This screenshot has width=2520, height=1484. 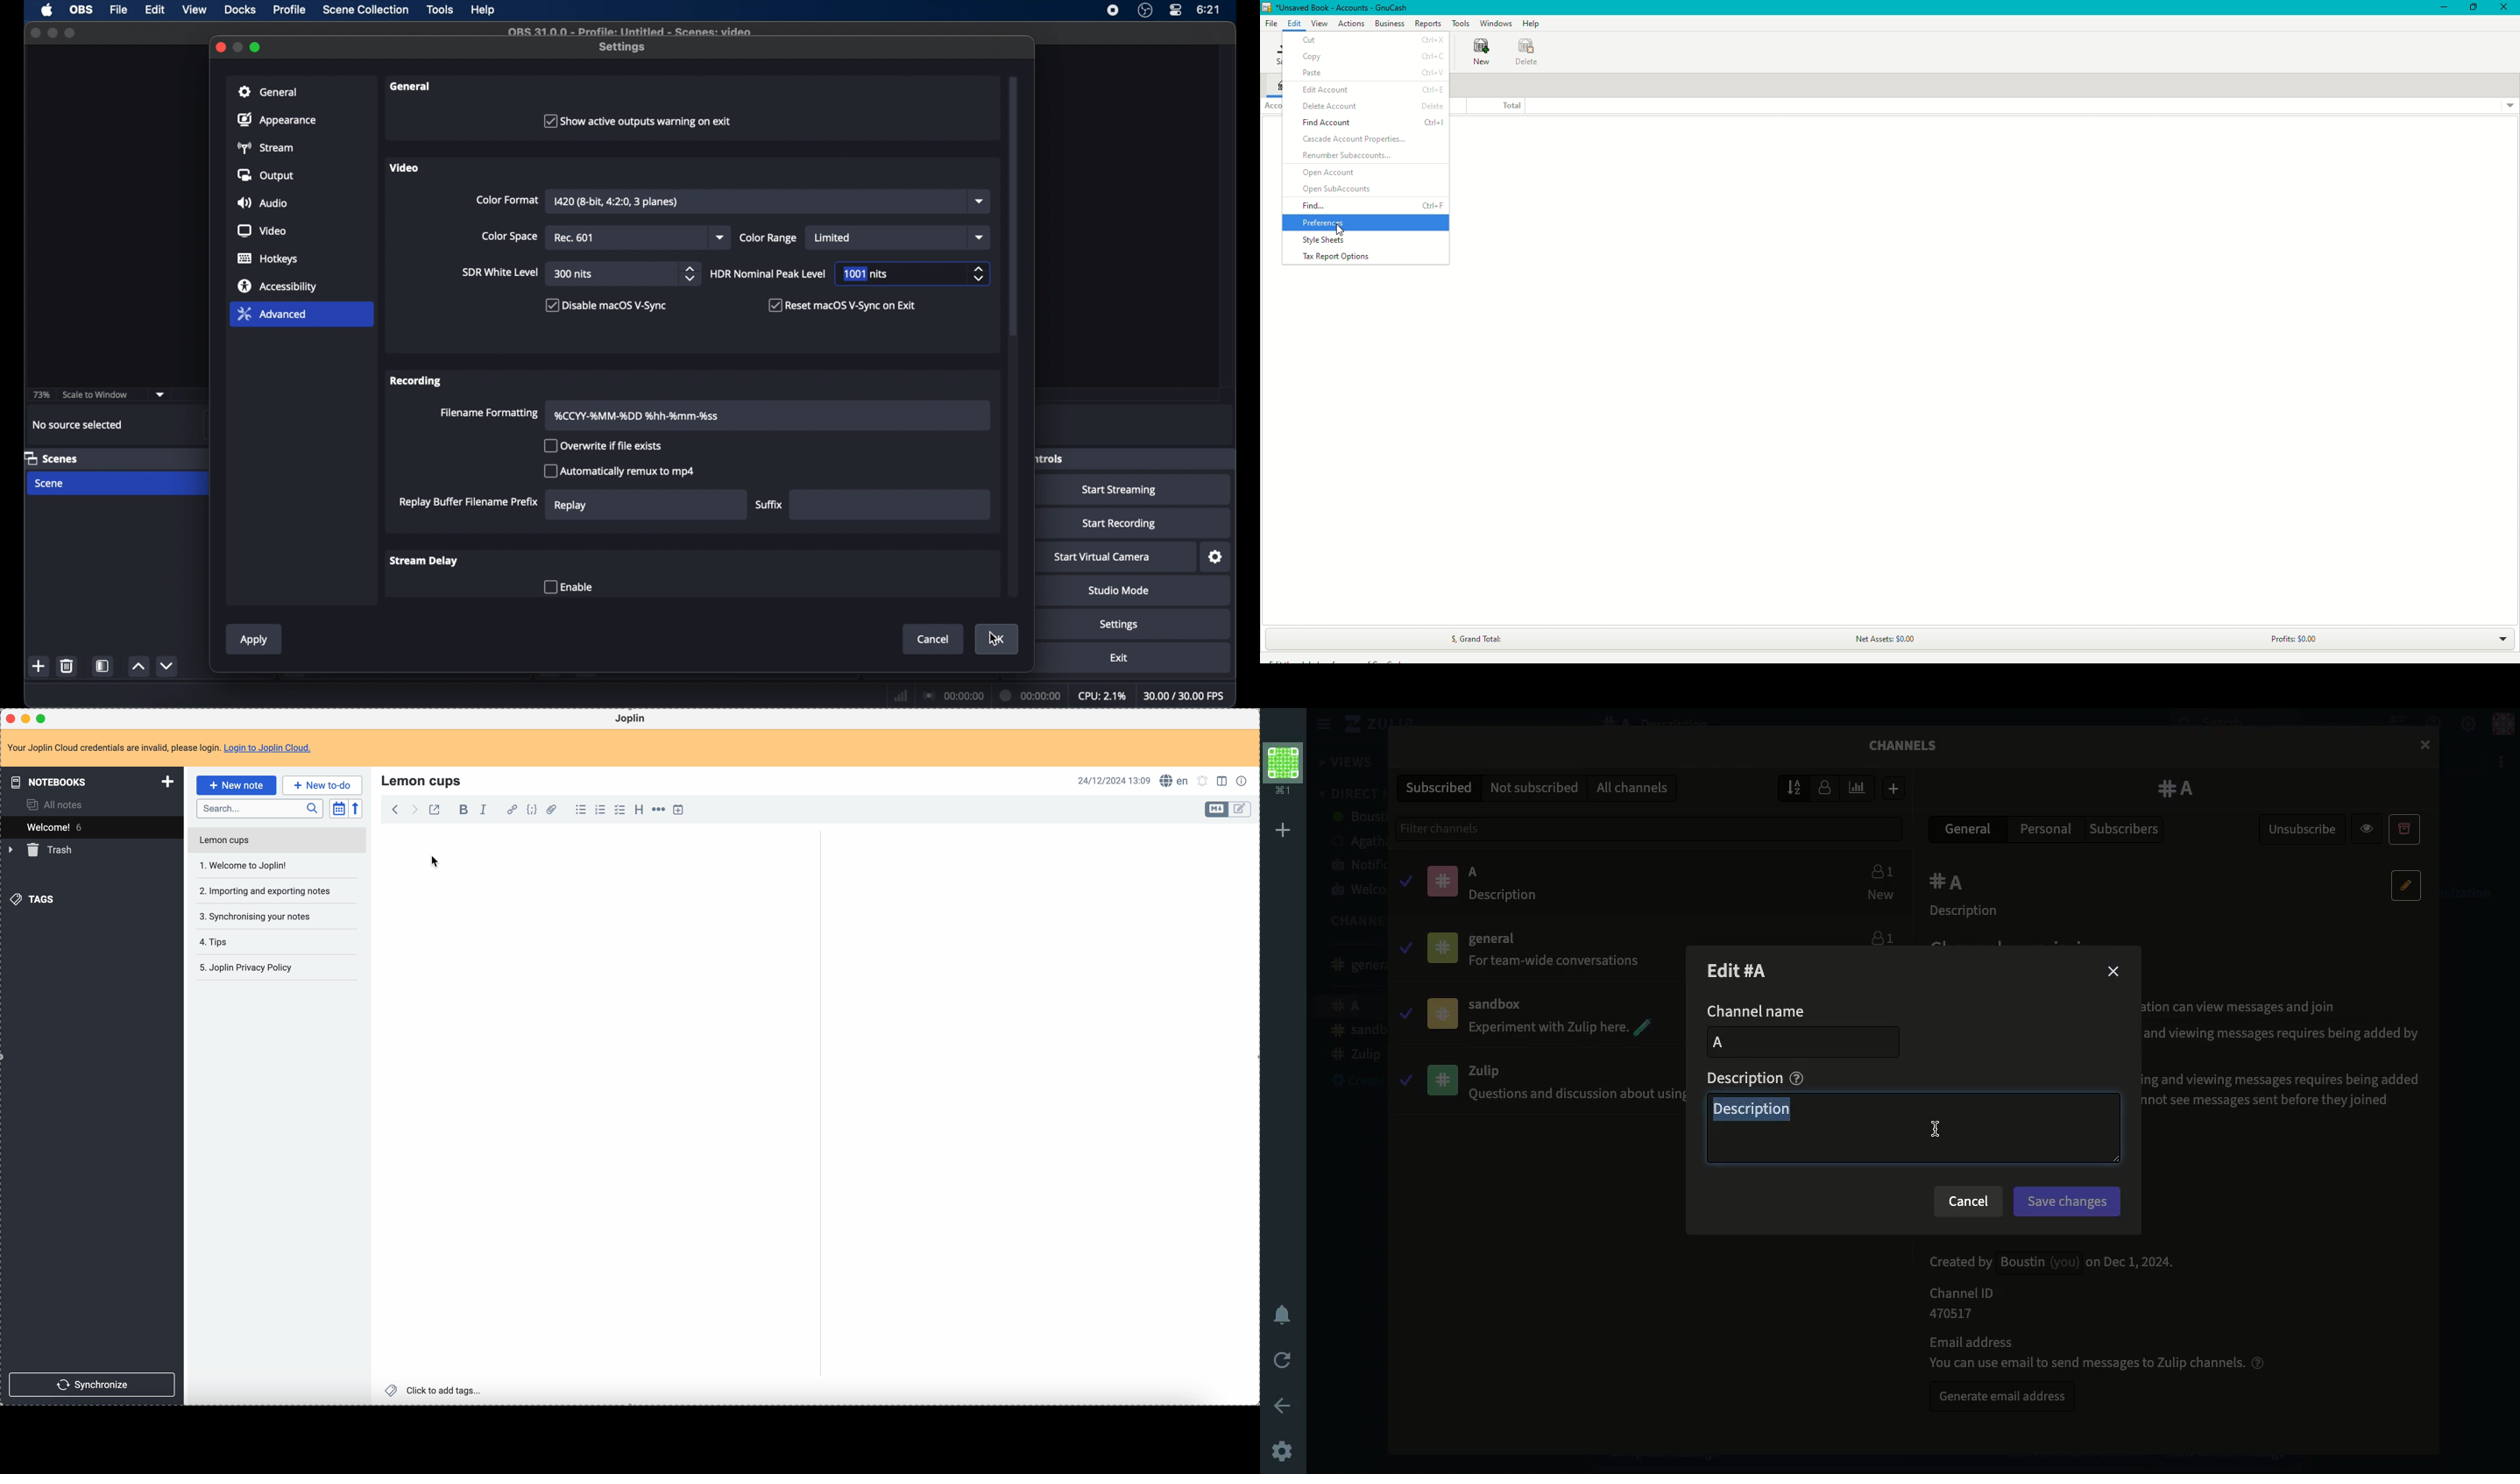 I want to click on obscure labels, so click(x=1050, y=459).